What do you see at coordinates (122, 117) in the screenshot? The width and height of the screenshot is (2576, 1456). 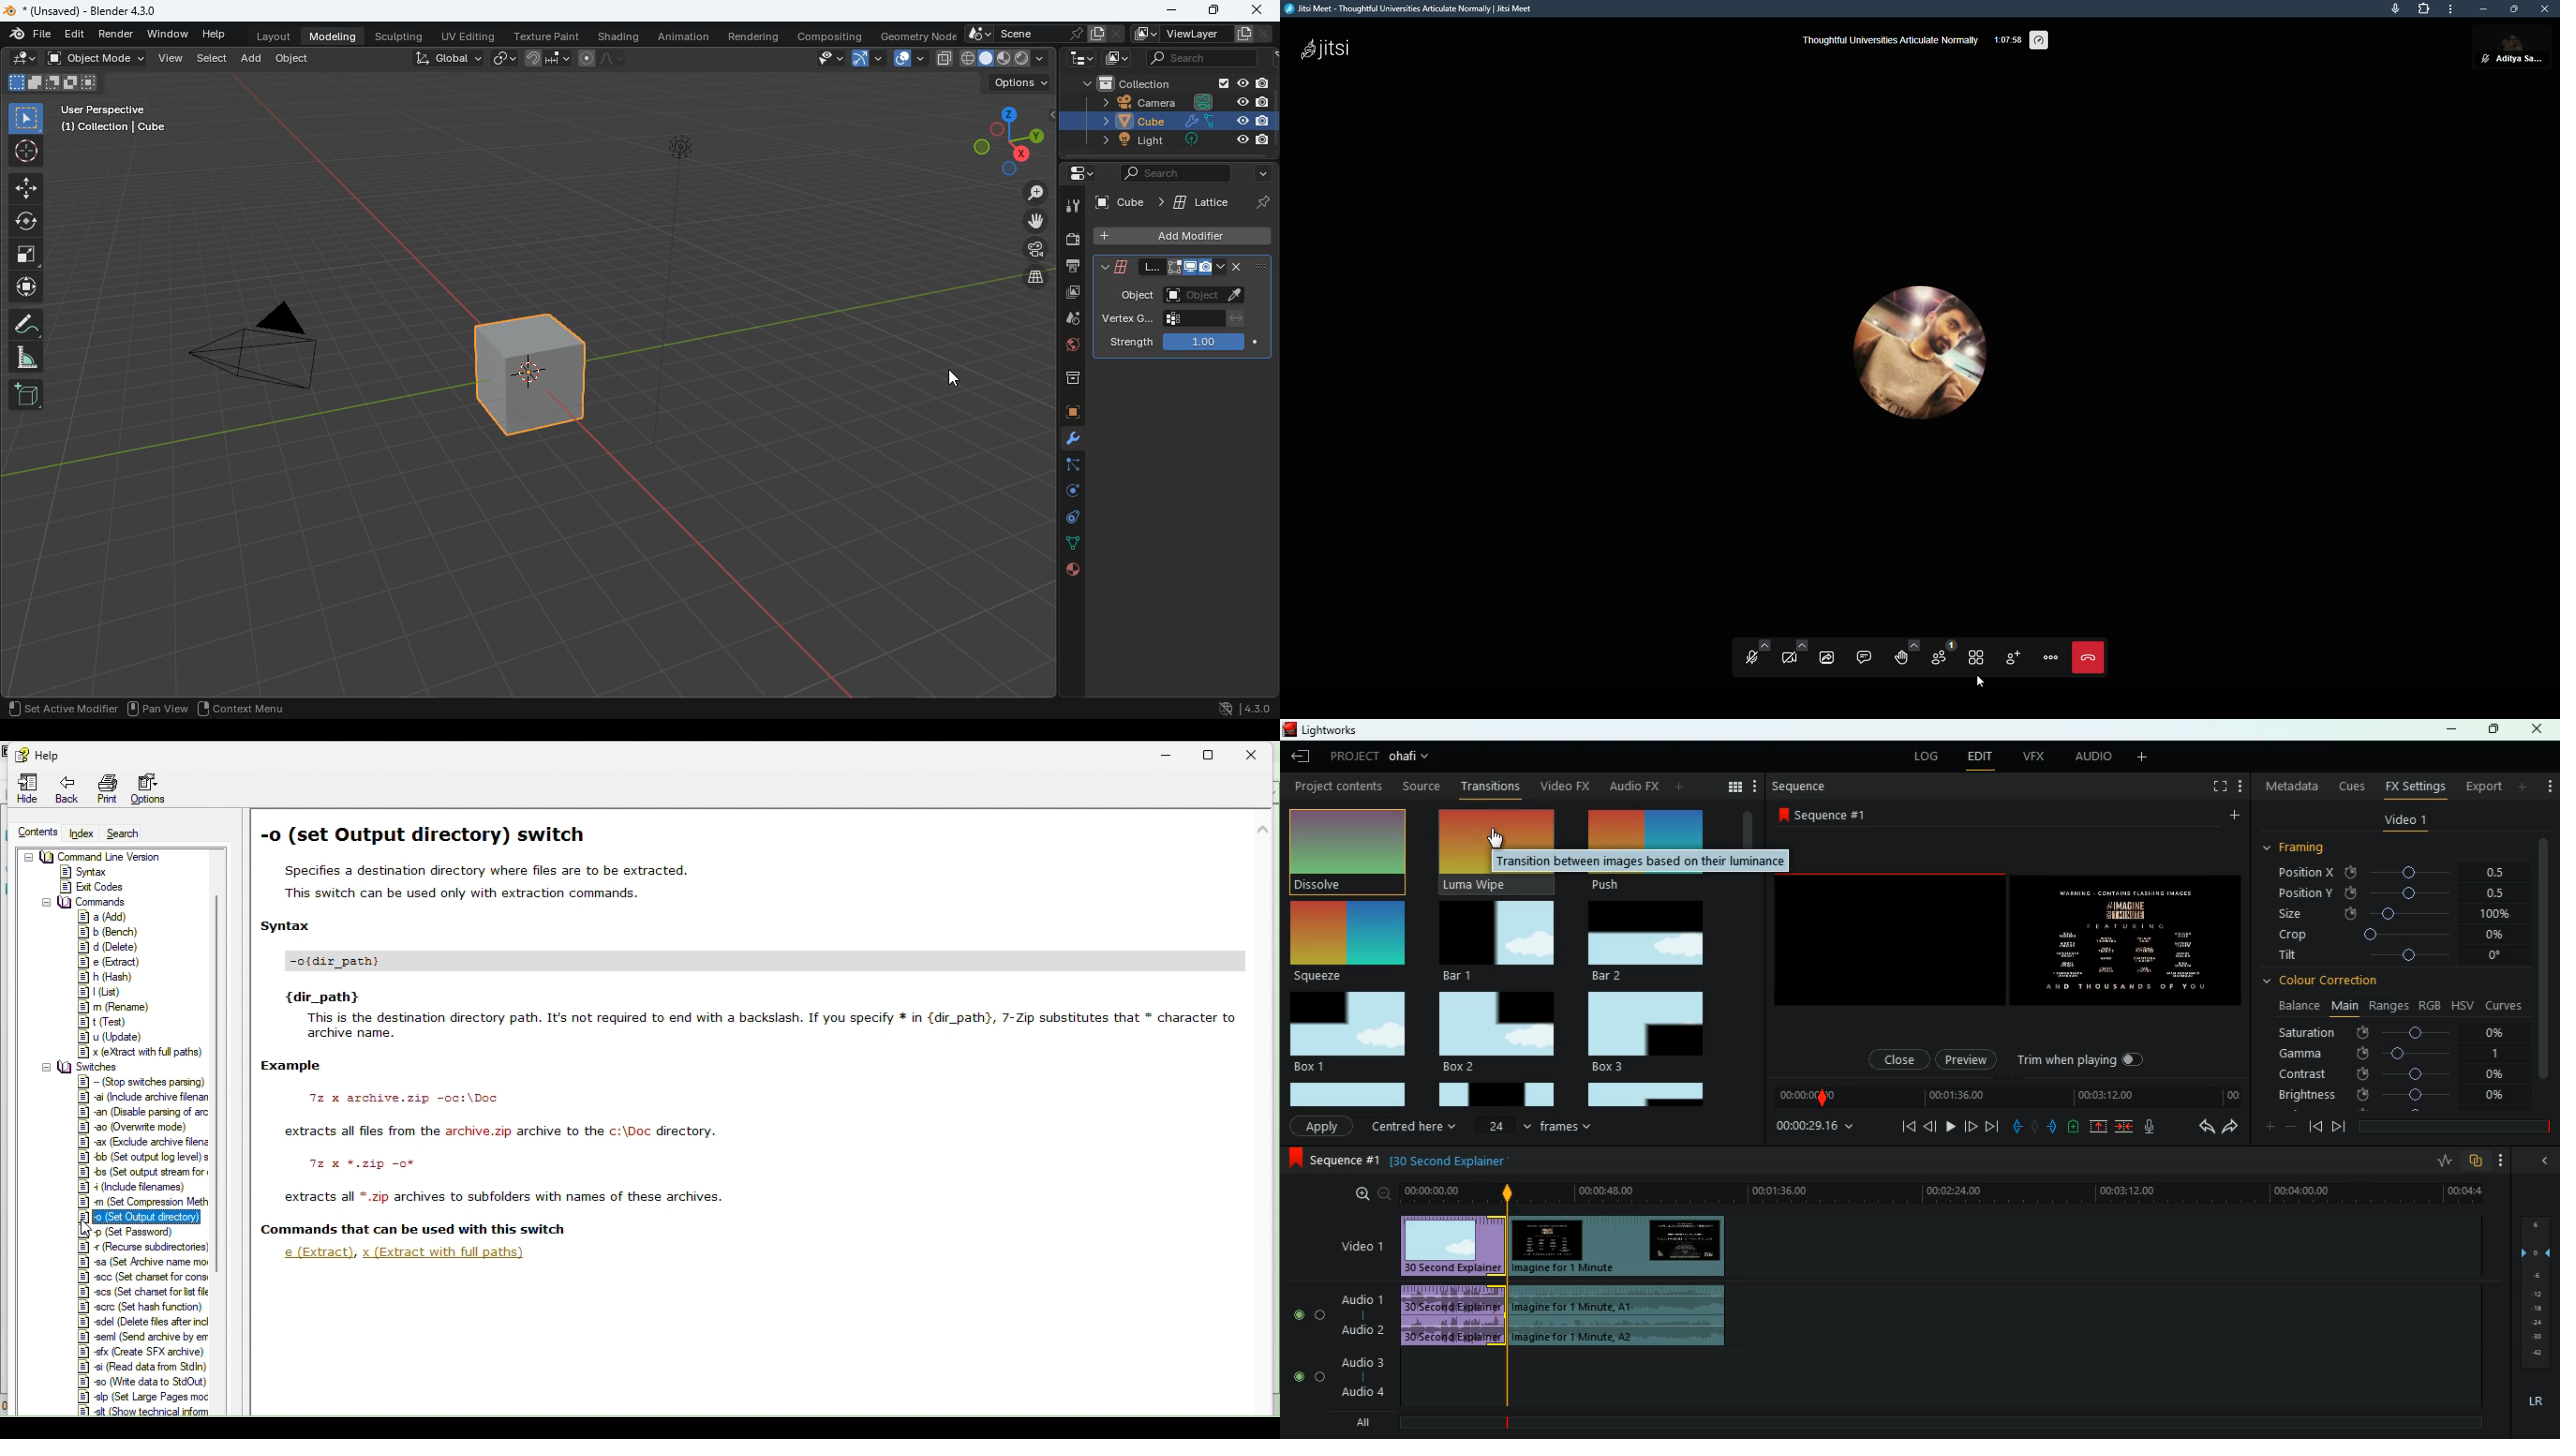 I see `user perspective` at bounding box center [122, 117].